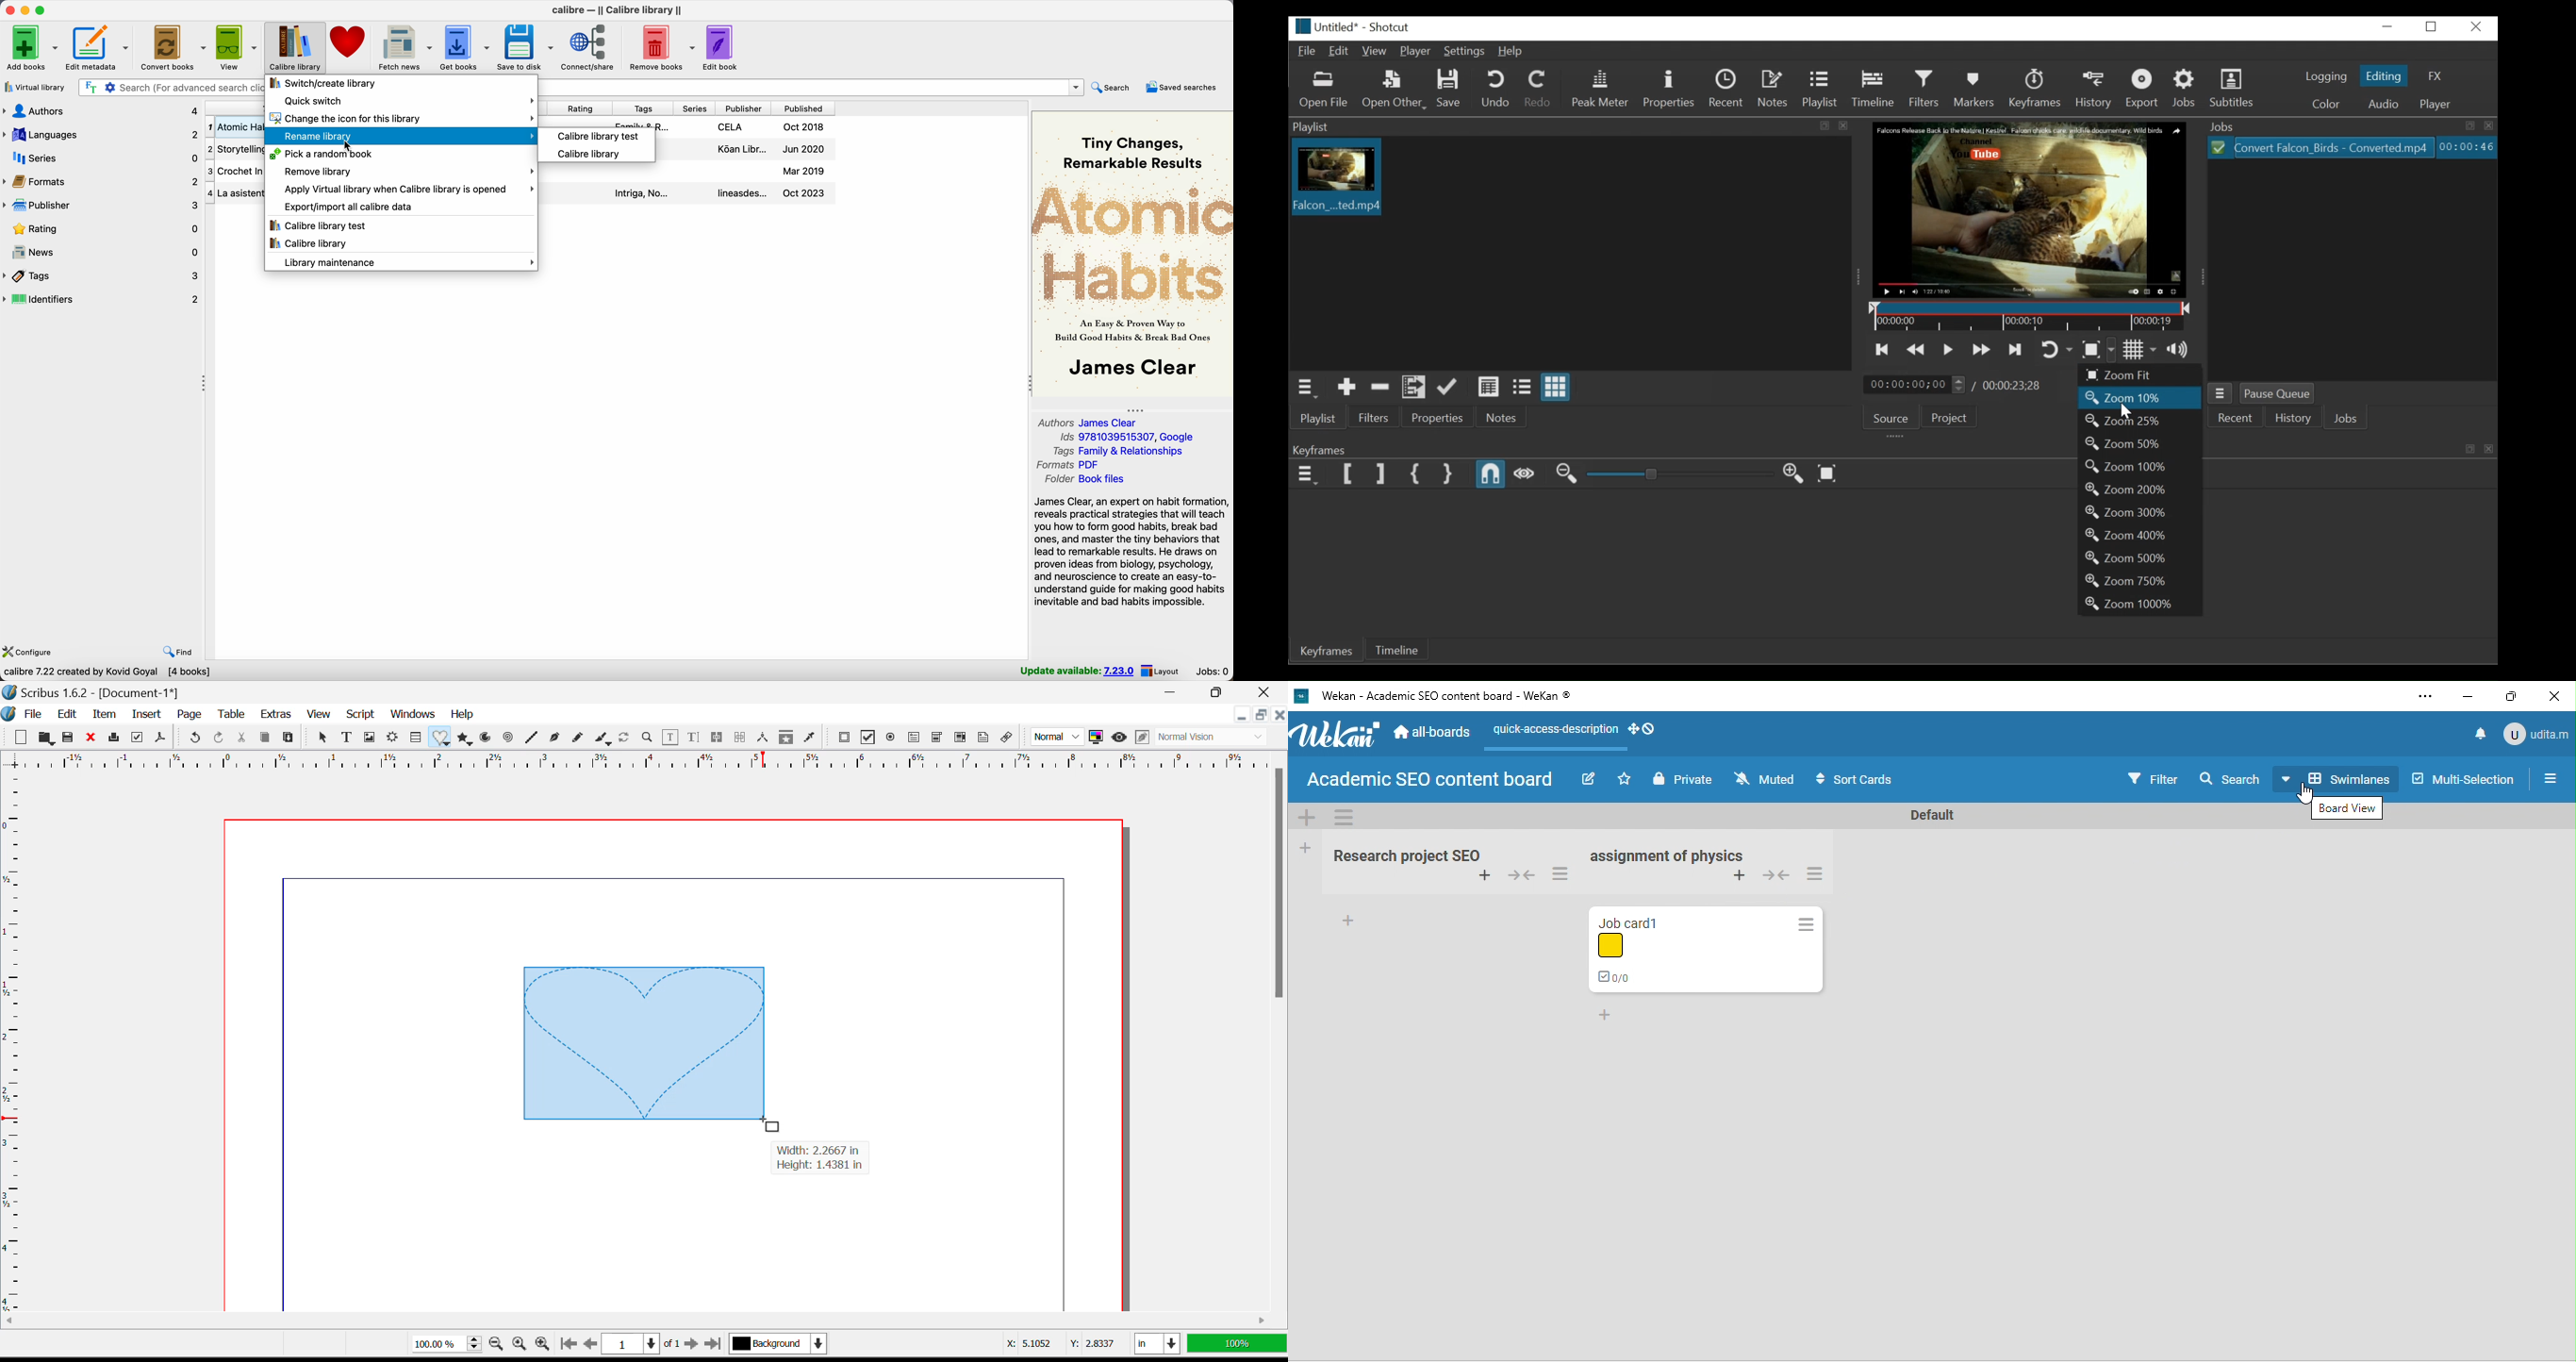  What do you see at coordinates (695, 109) in the screenshot?
I see `series` at bounding box center [695, 109].